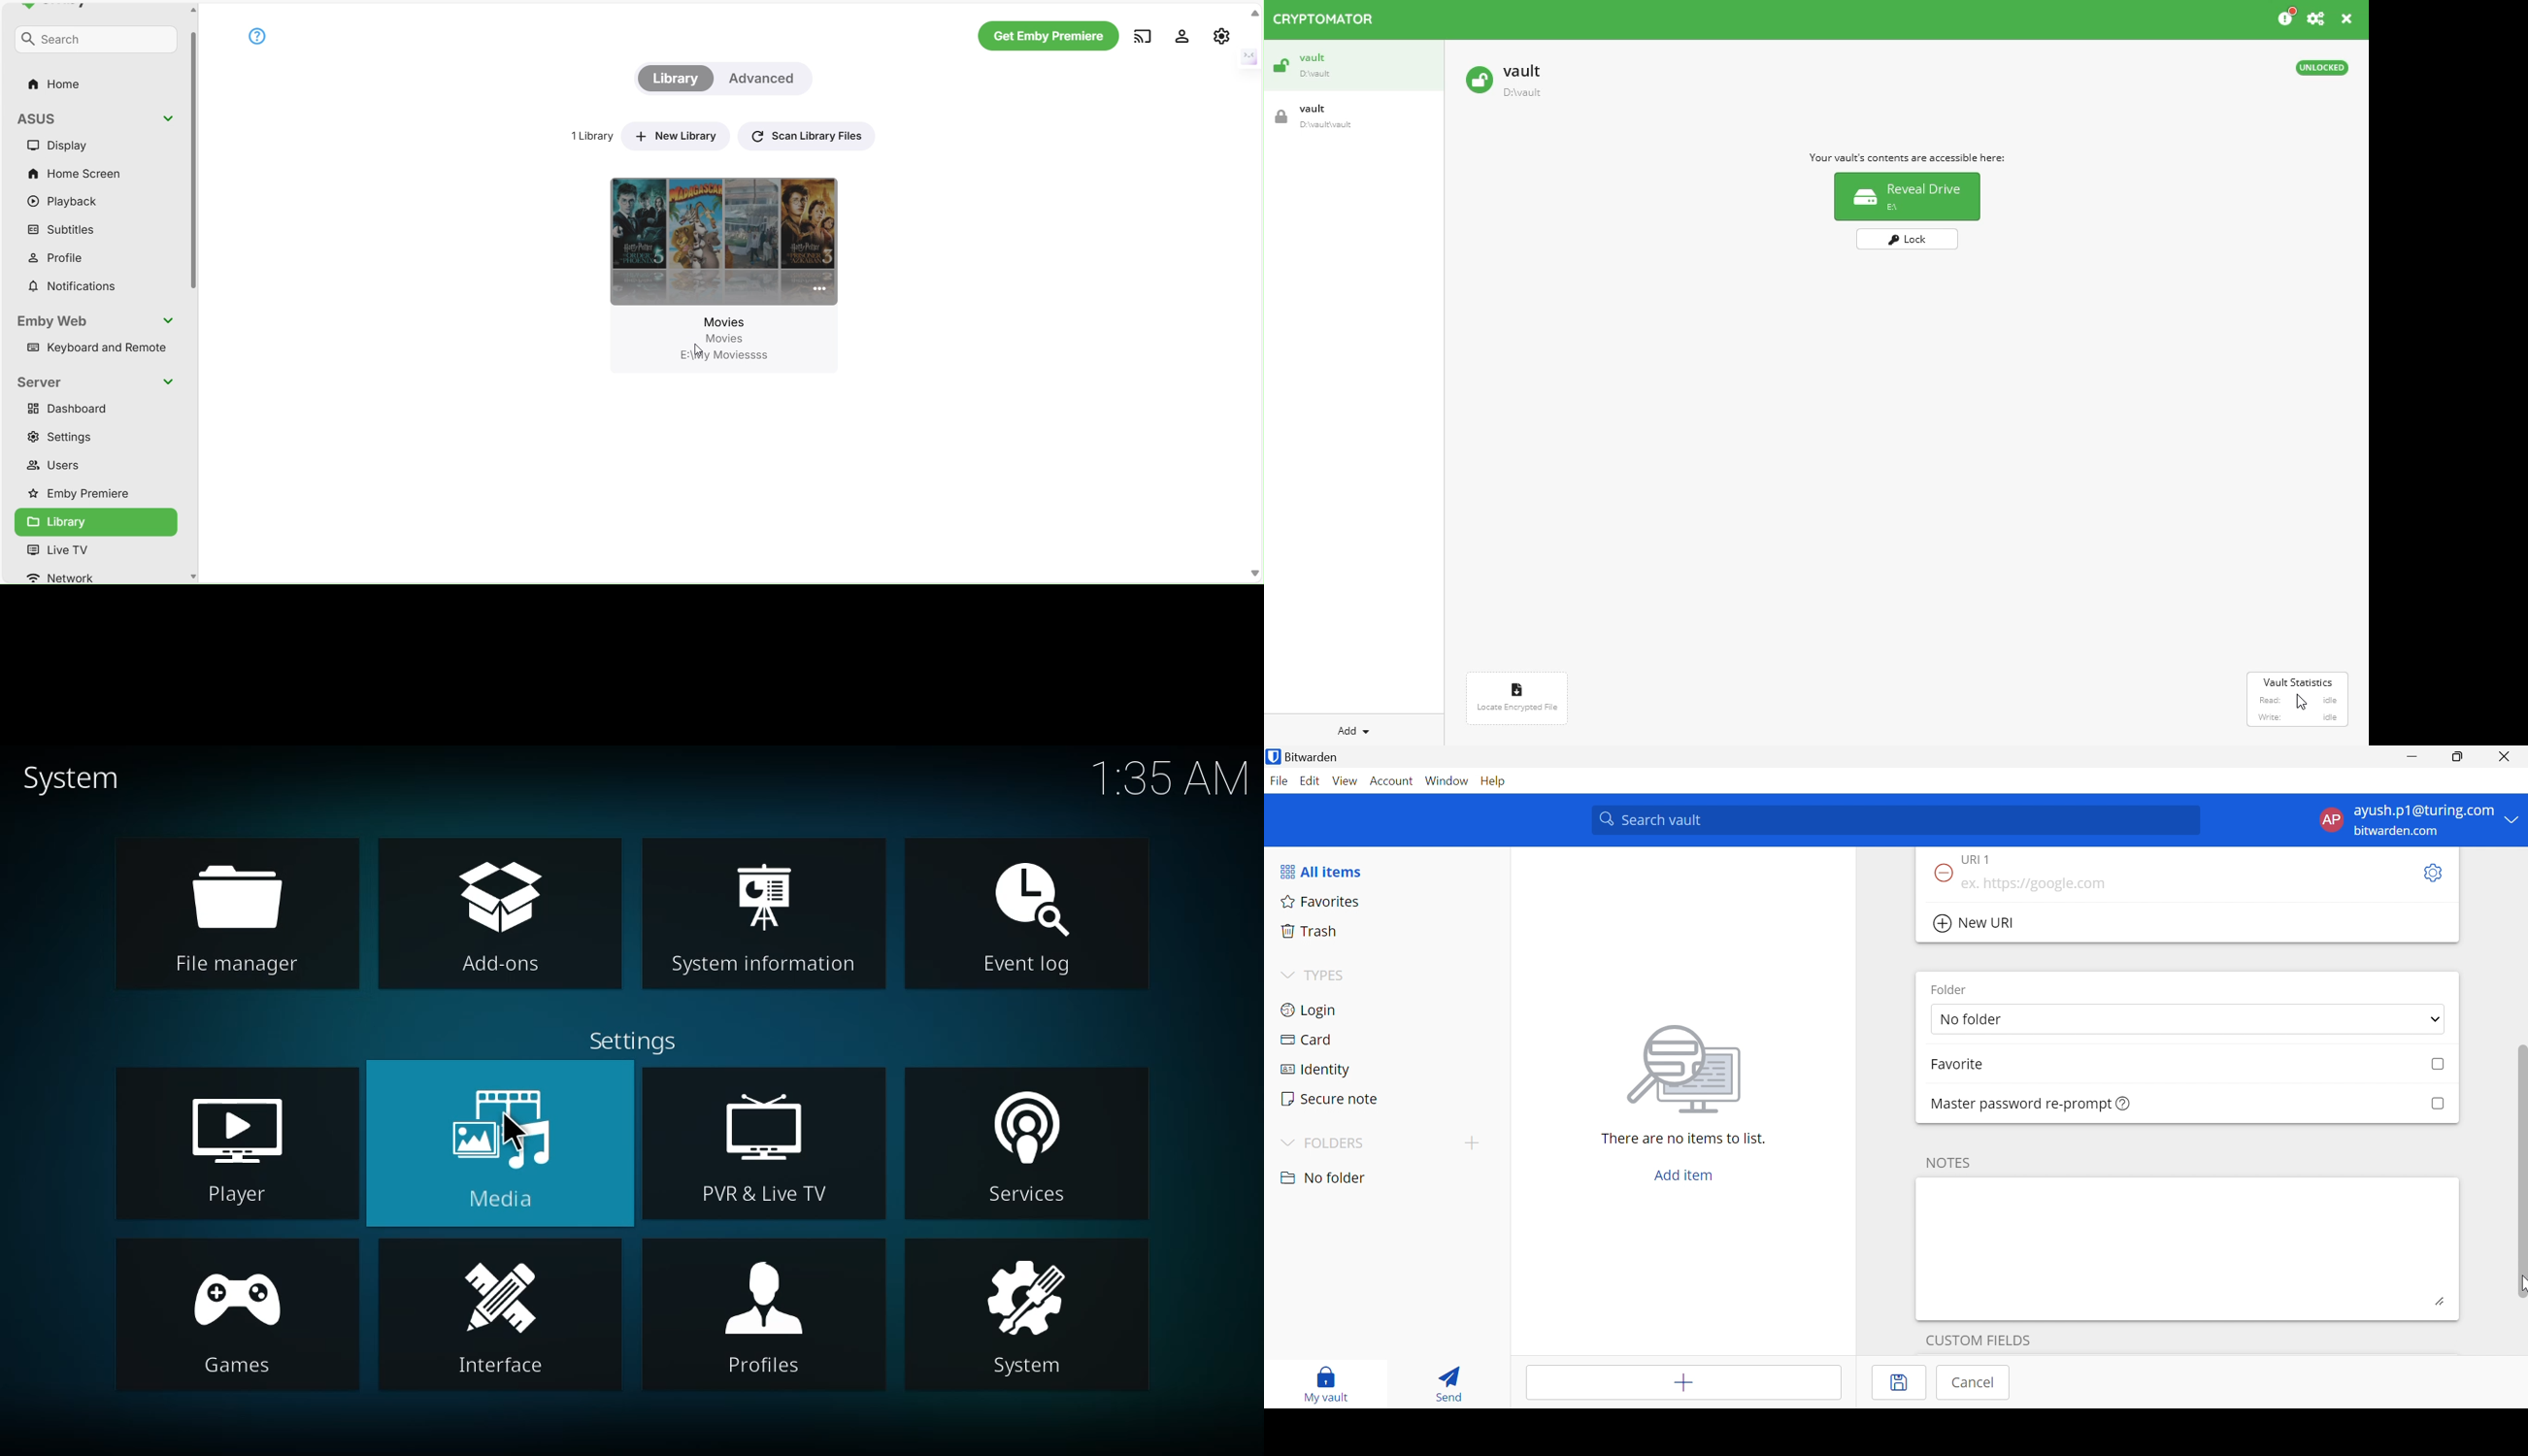 This screenshot has height=1456, width=2548. Describe the element at coordinates (46, 121) in the screenshot. I see `System Name` at that location.